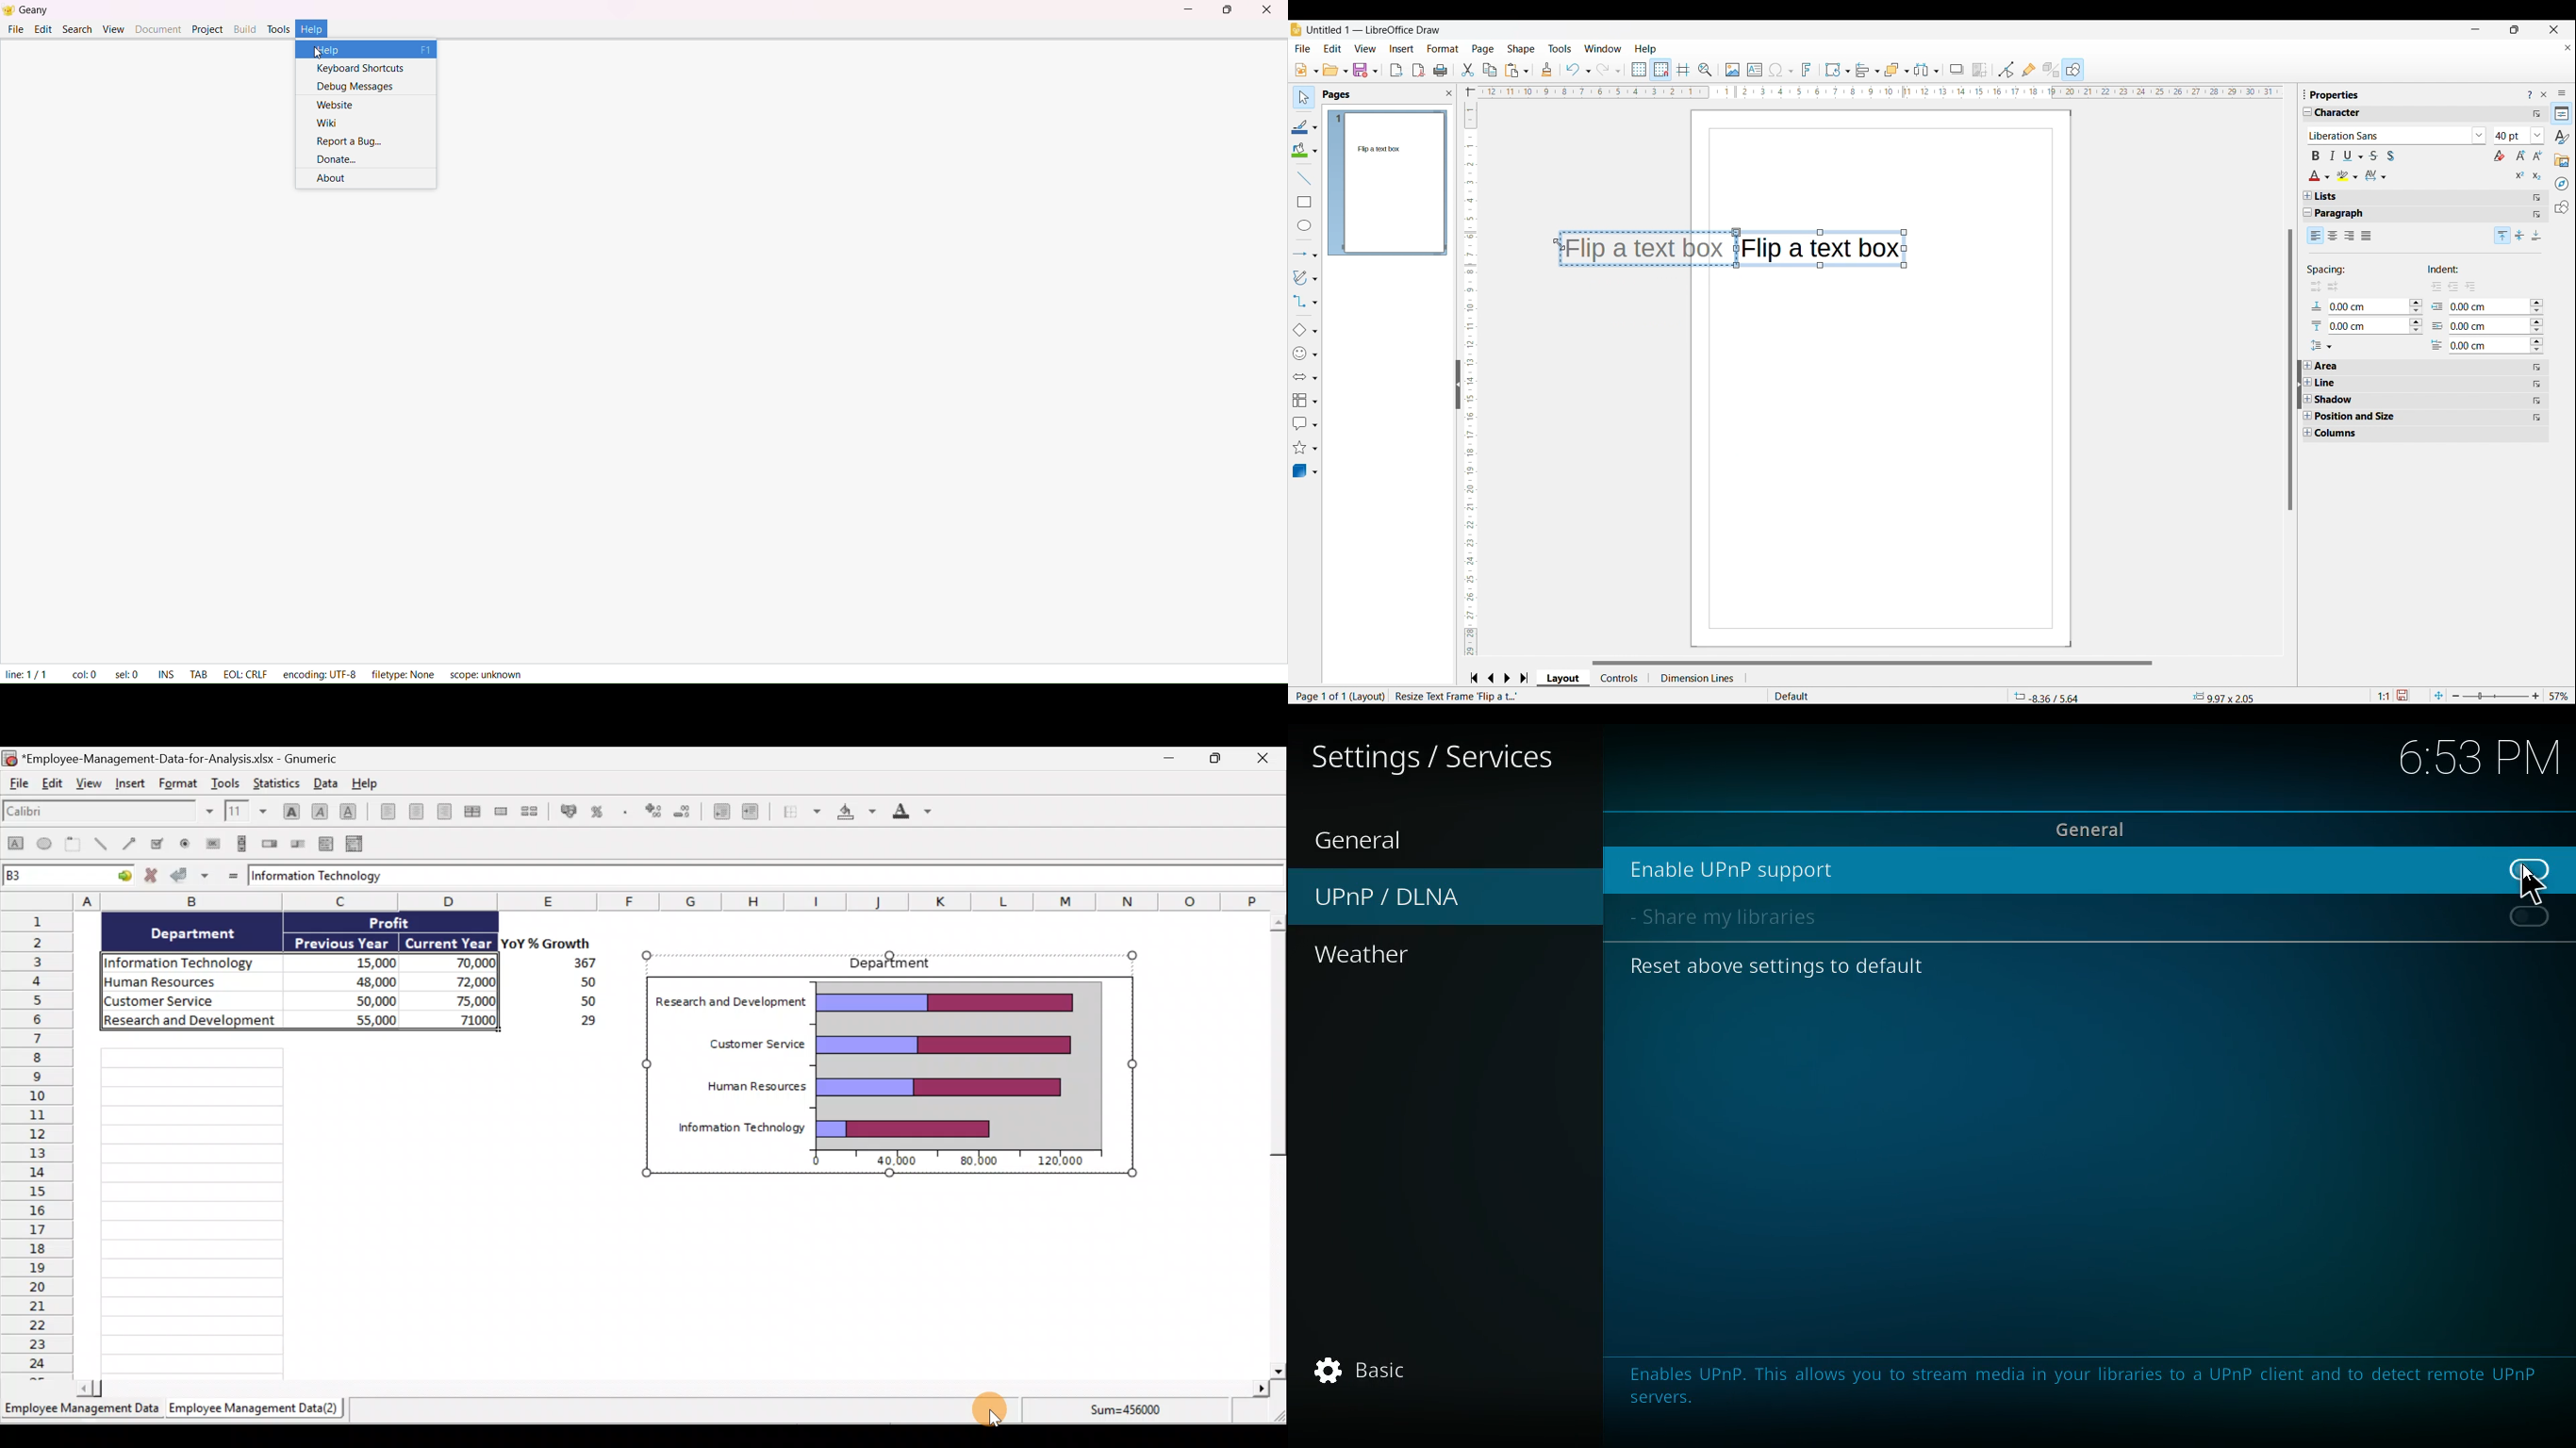 The width and height of the screenshot is (2576, 1456). What do you see at coordinates (42, 29) in the screenshot?
I see `edit` at bounding box center [42, 29].